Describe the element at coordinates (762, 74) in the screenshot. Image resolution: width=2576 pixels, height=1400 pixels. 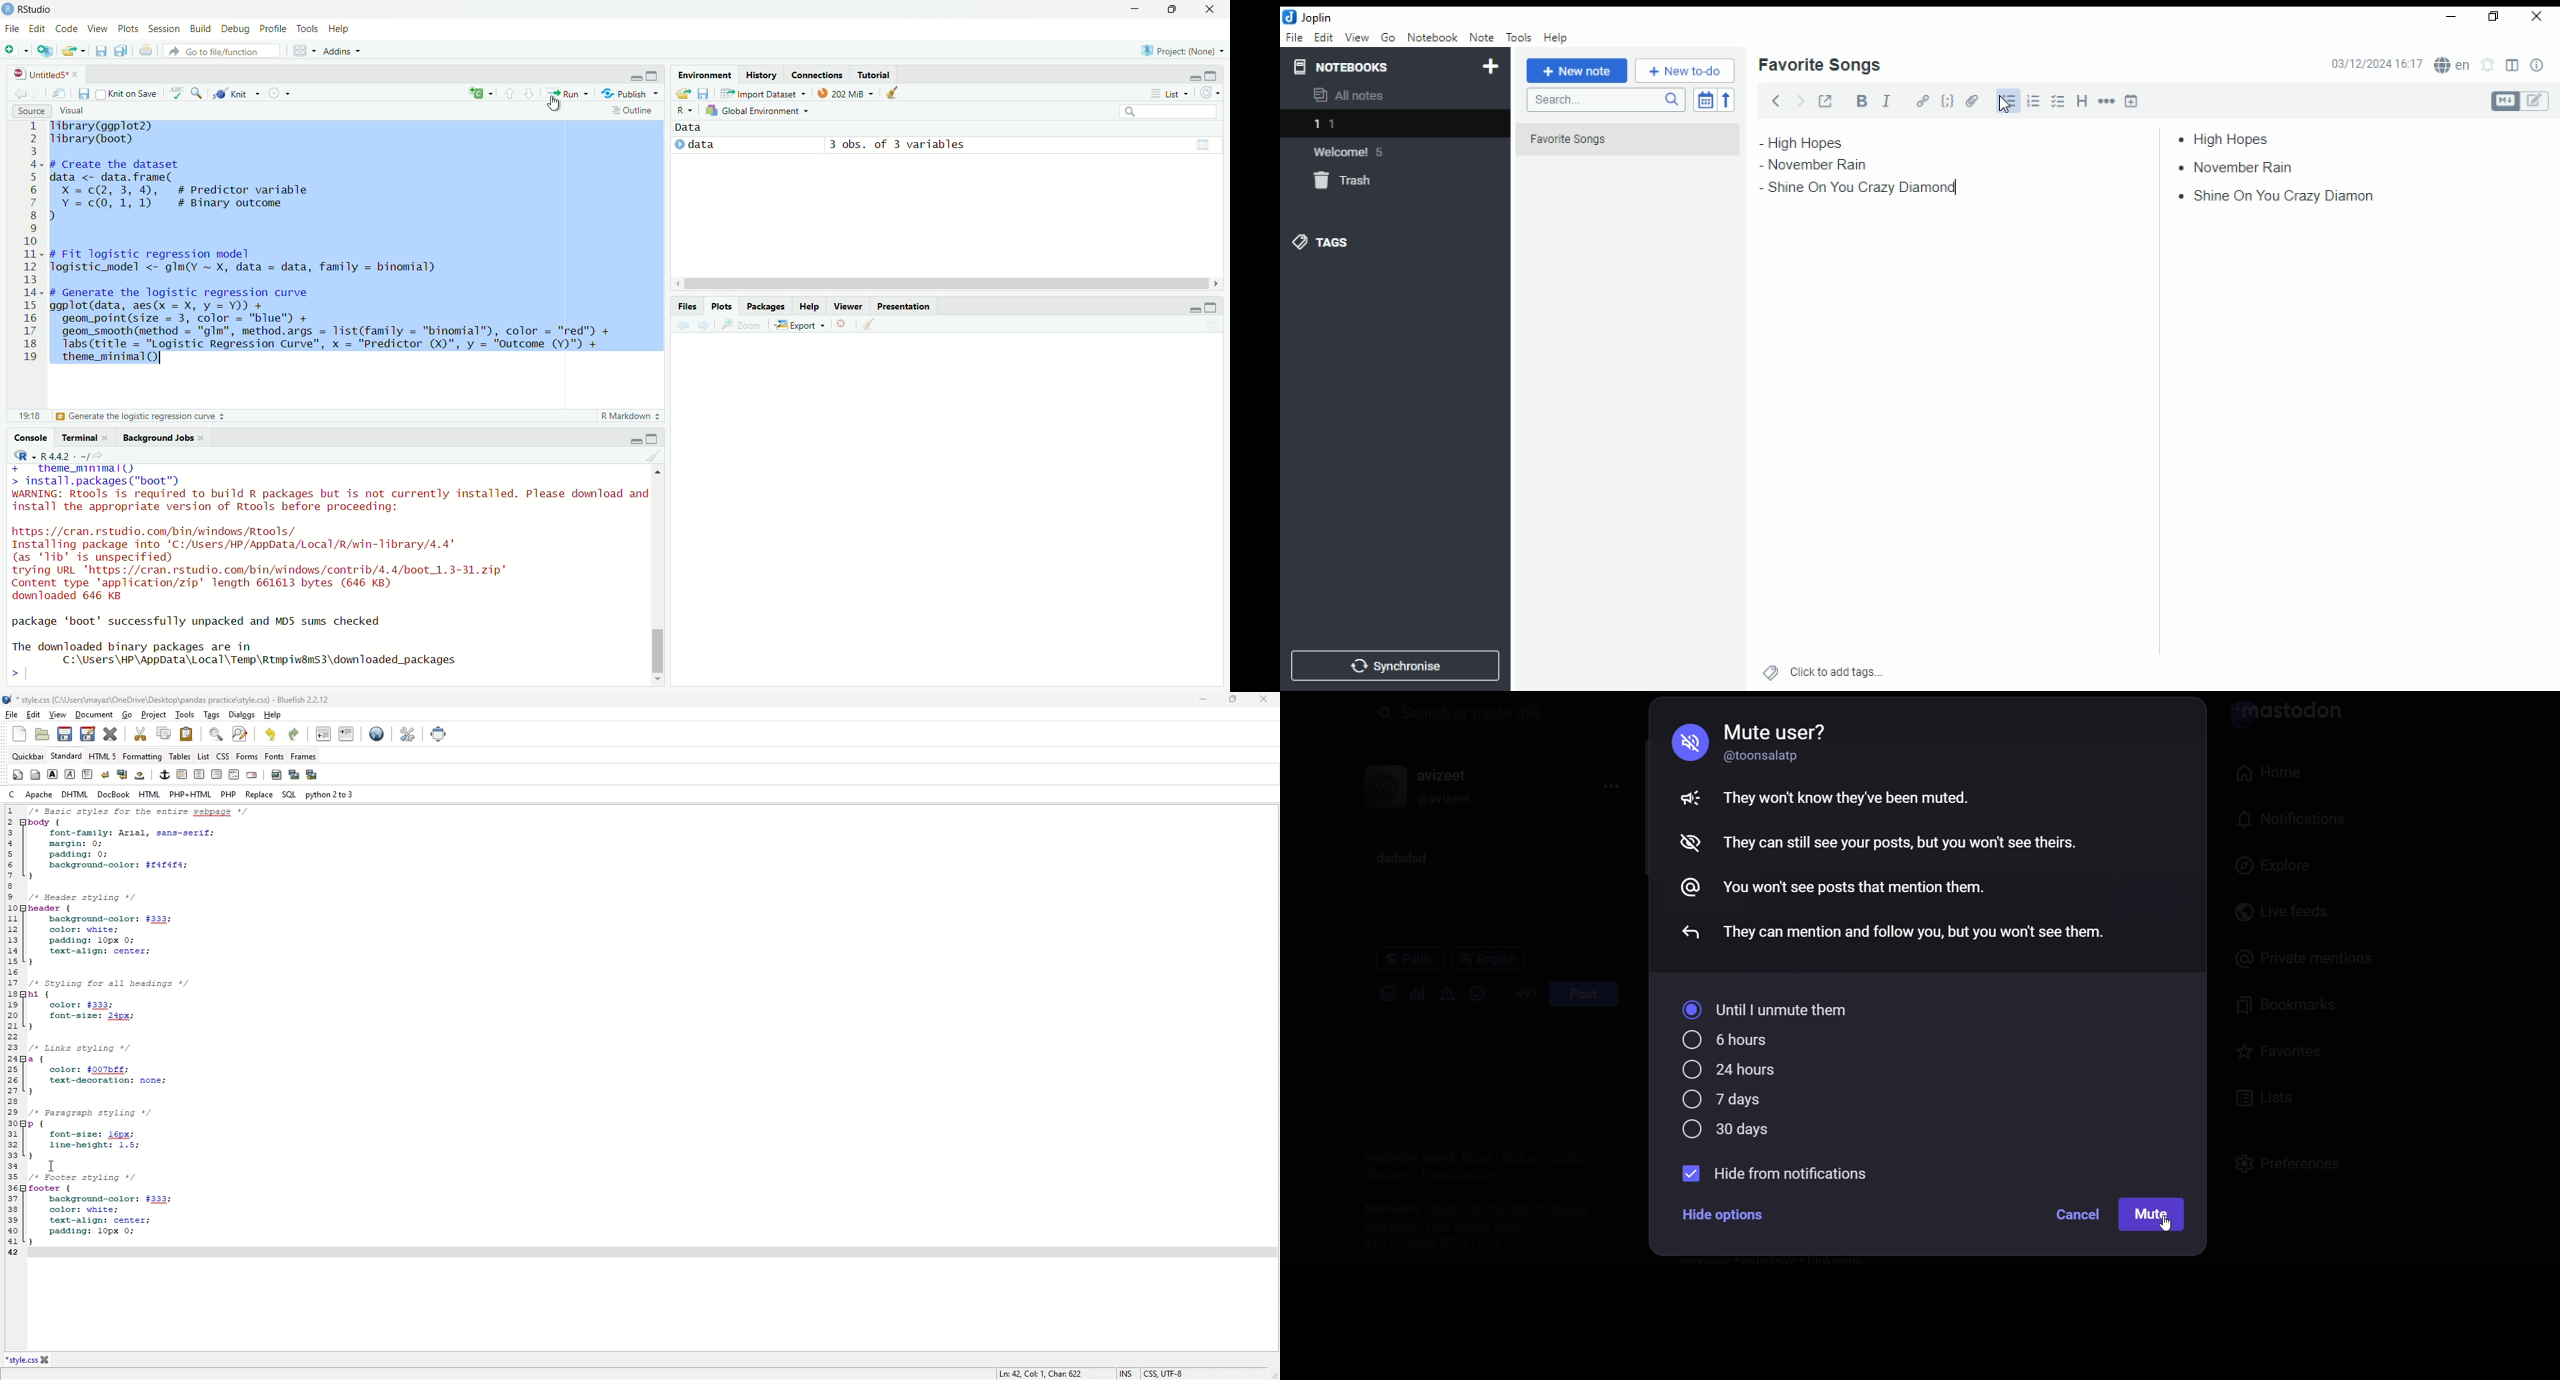
I see `History` at that location.